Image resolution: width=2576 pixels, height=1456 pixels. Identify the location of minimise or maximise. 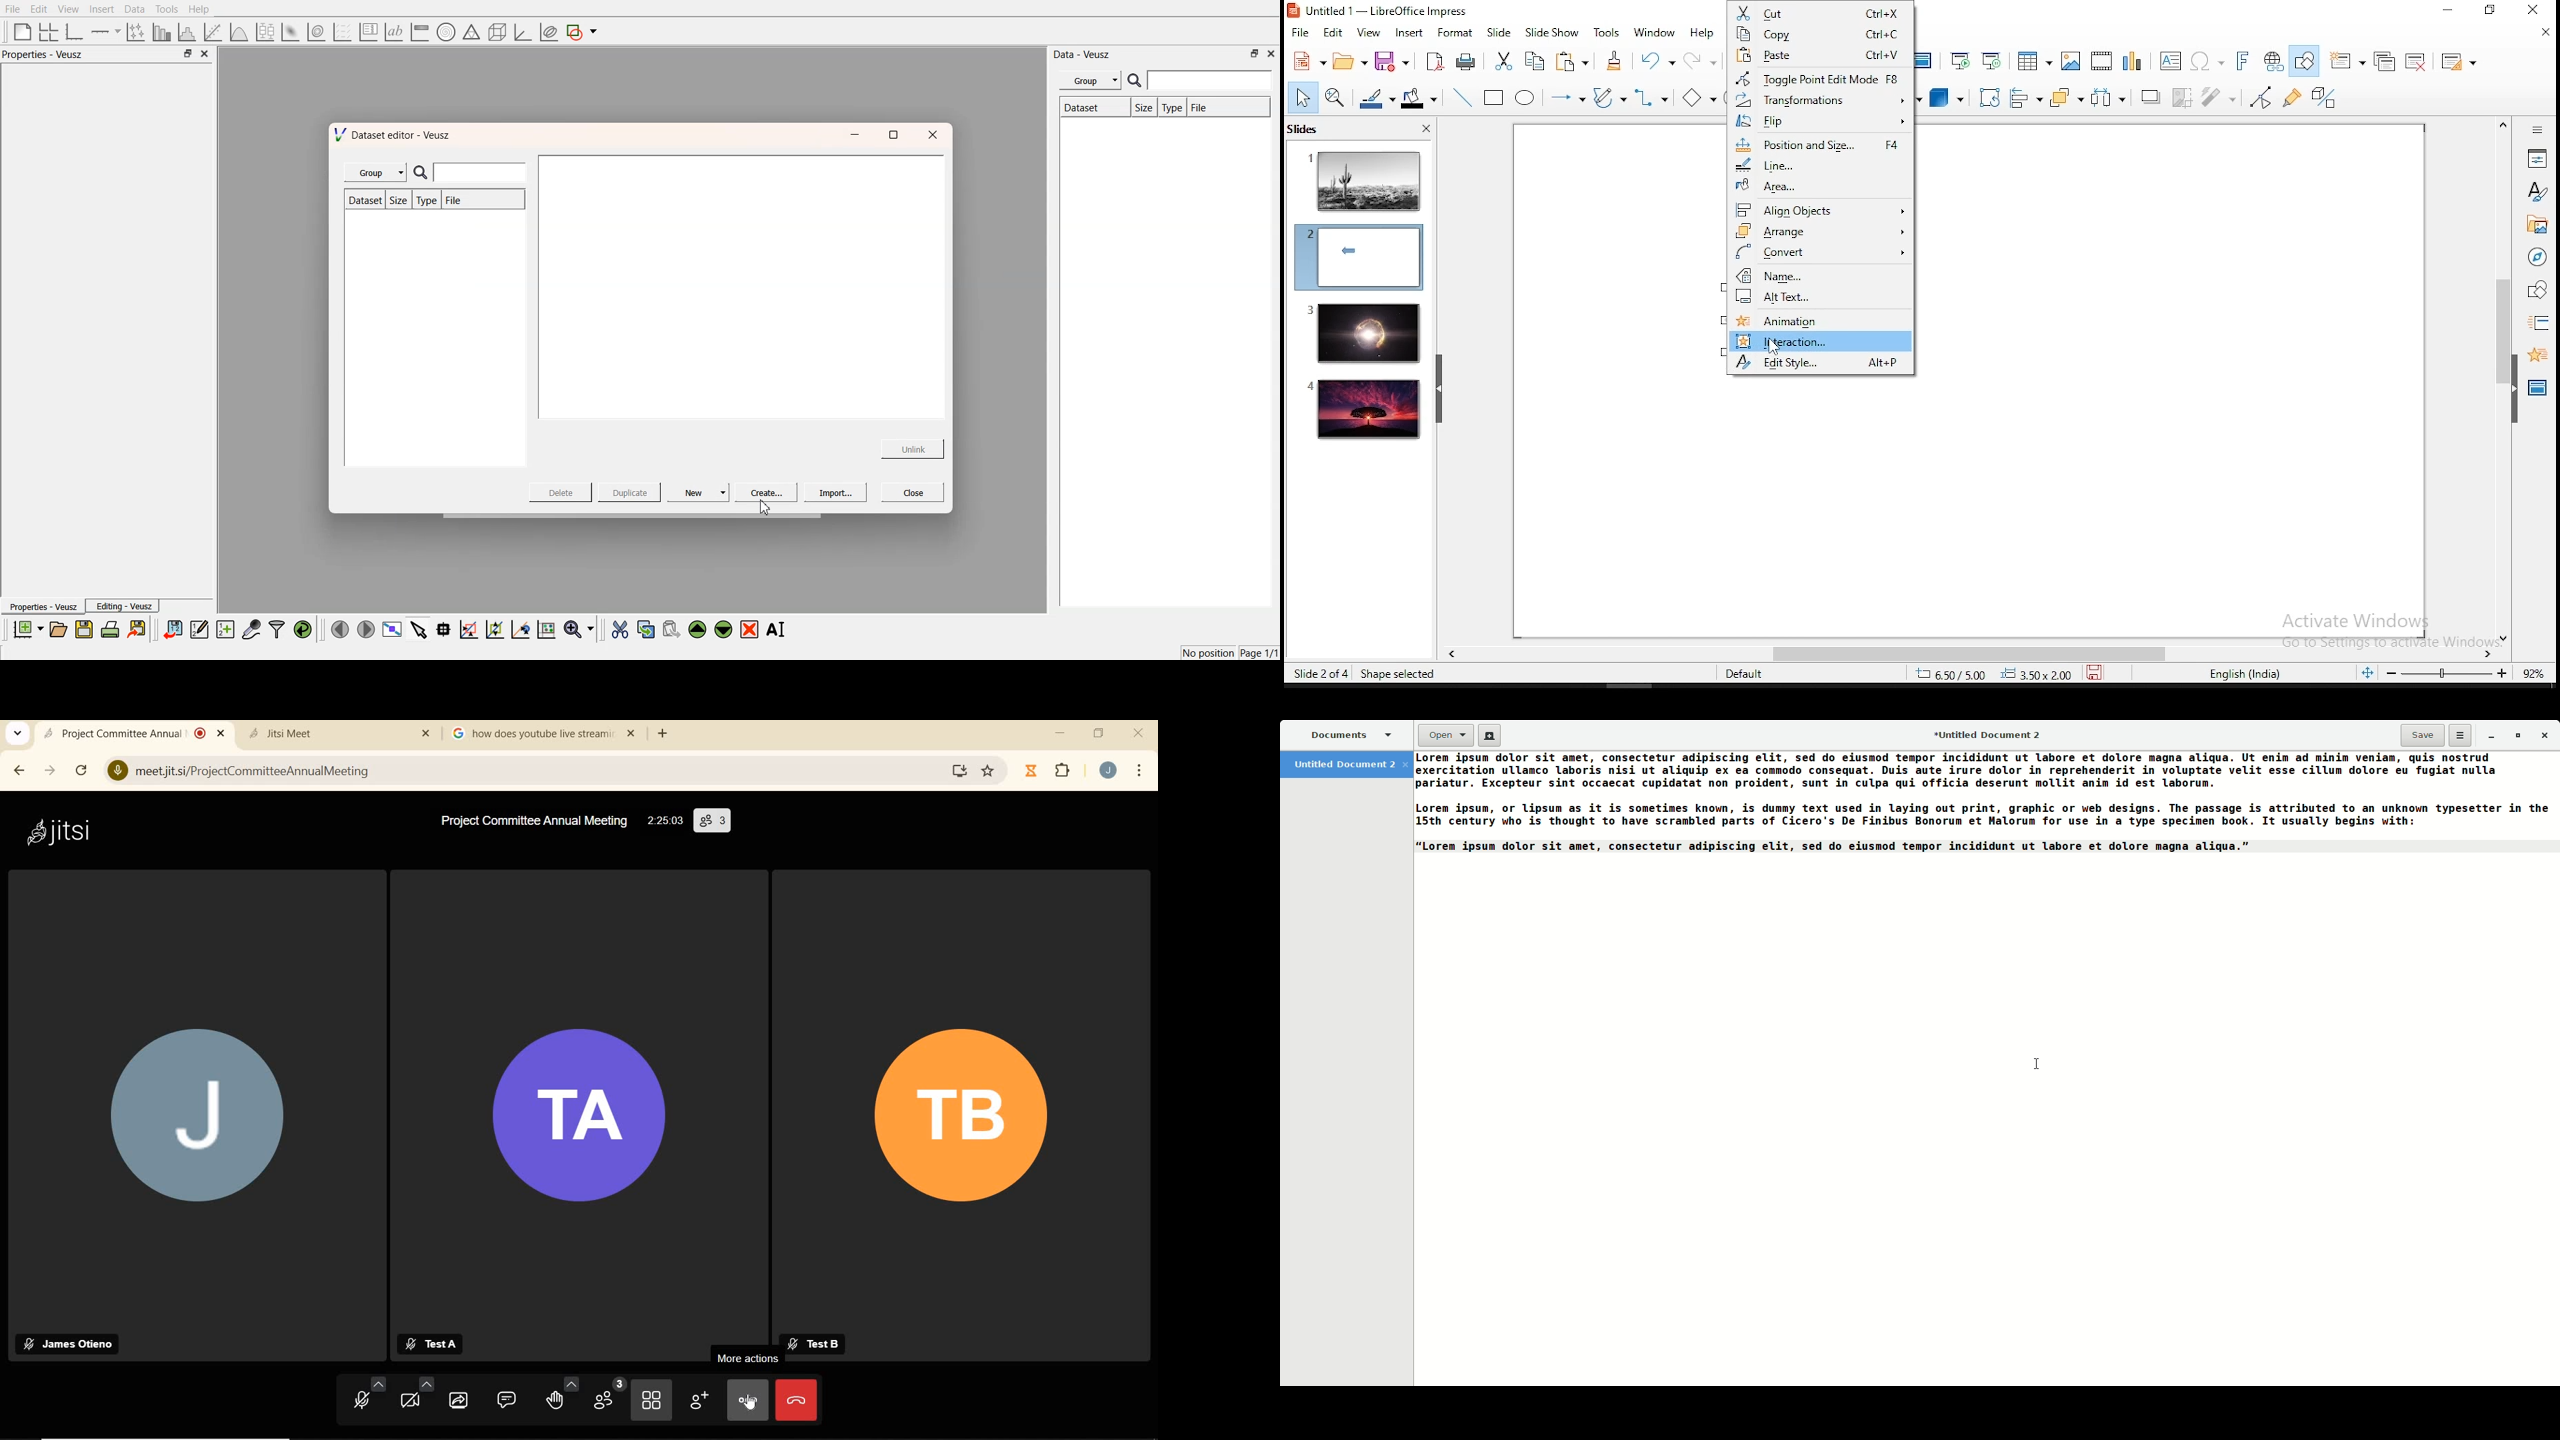
(187, 54).